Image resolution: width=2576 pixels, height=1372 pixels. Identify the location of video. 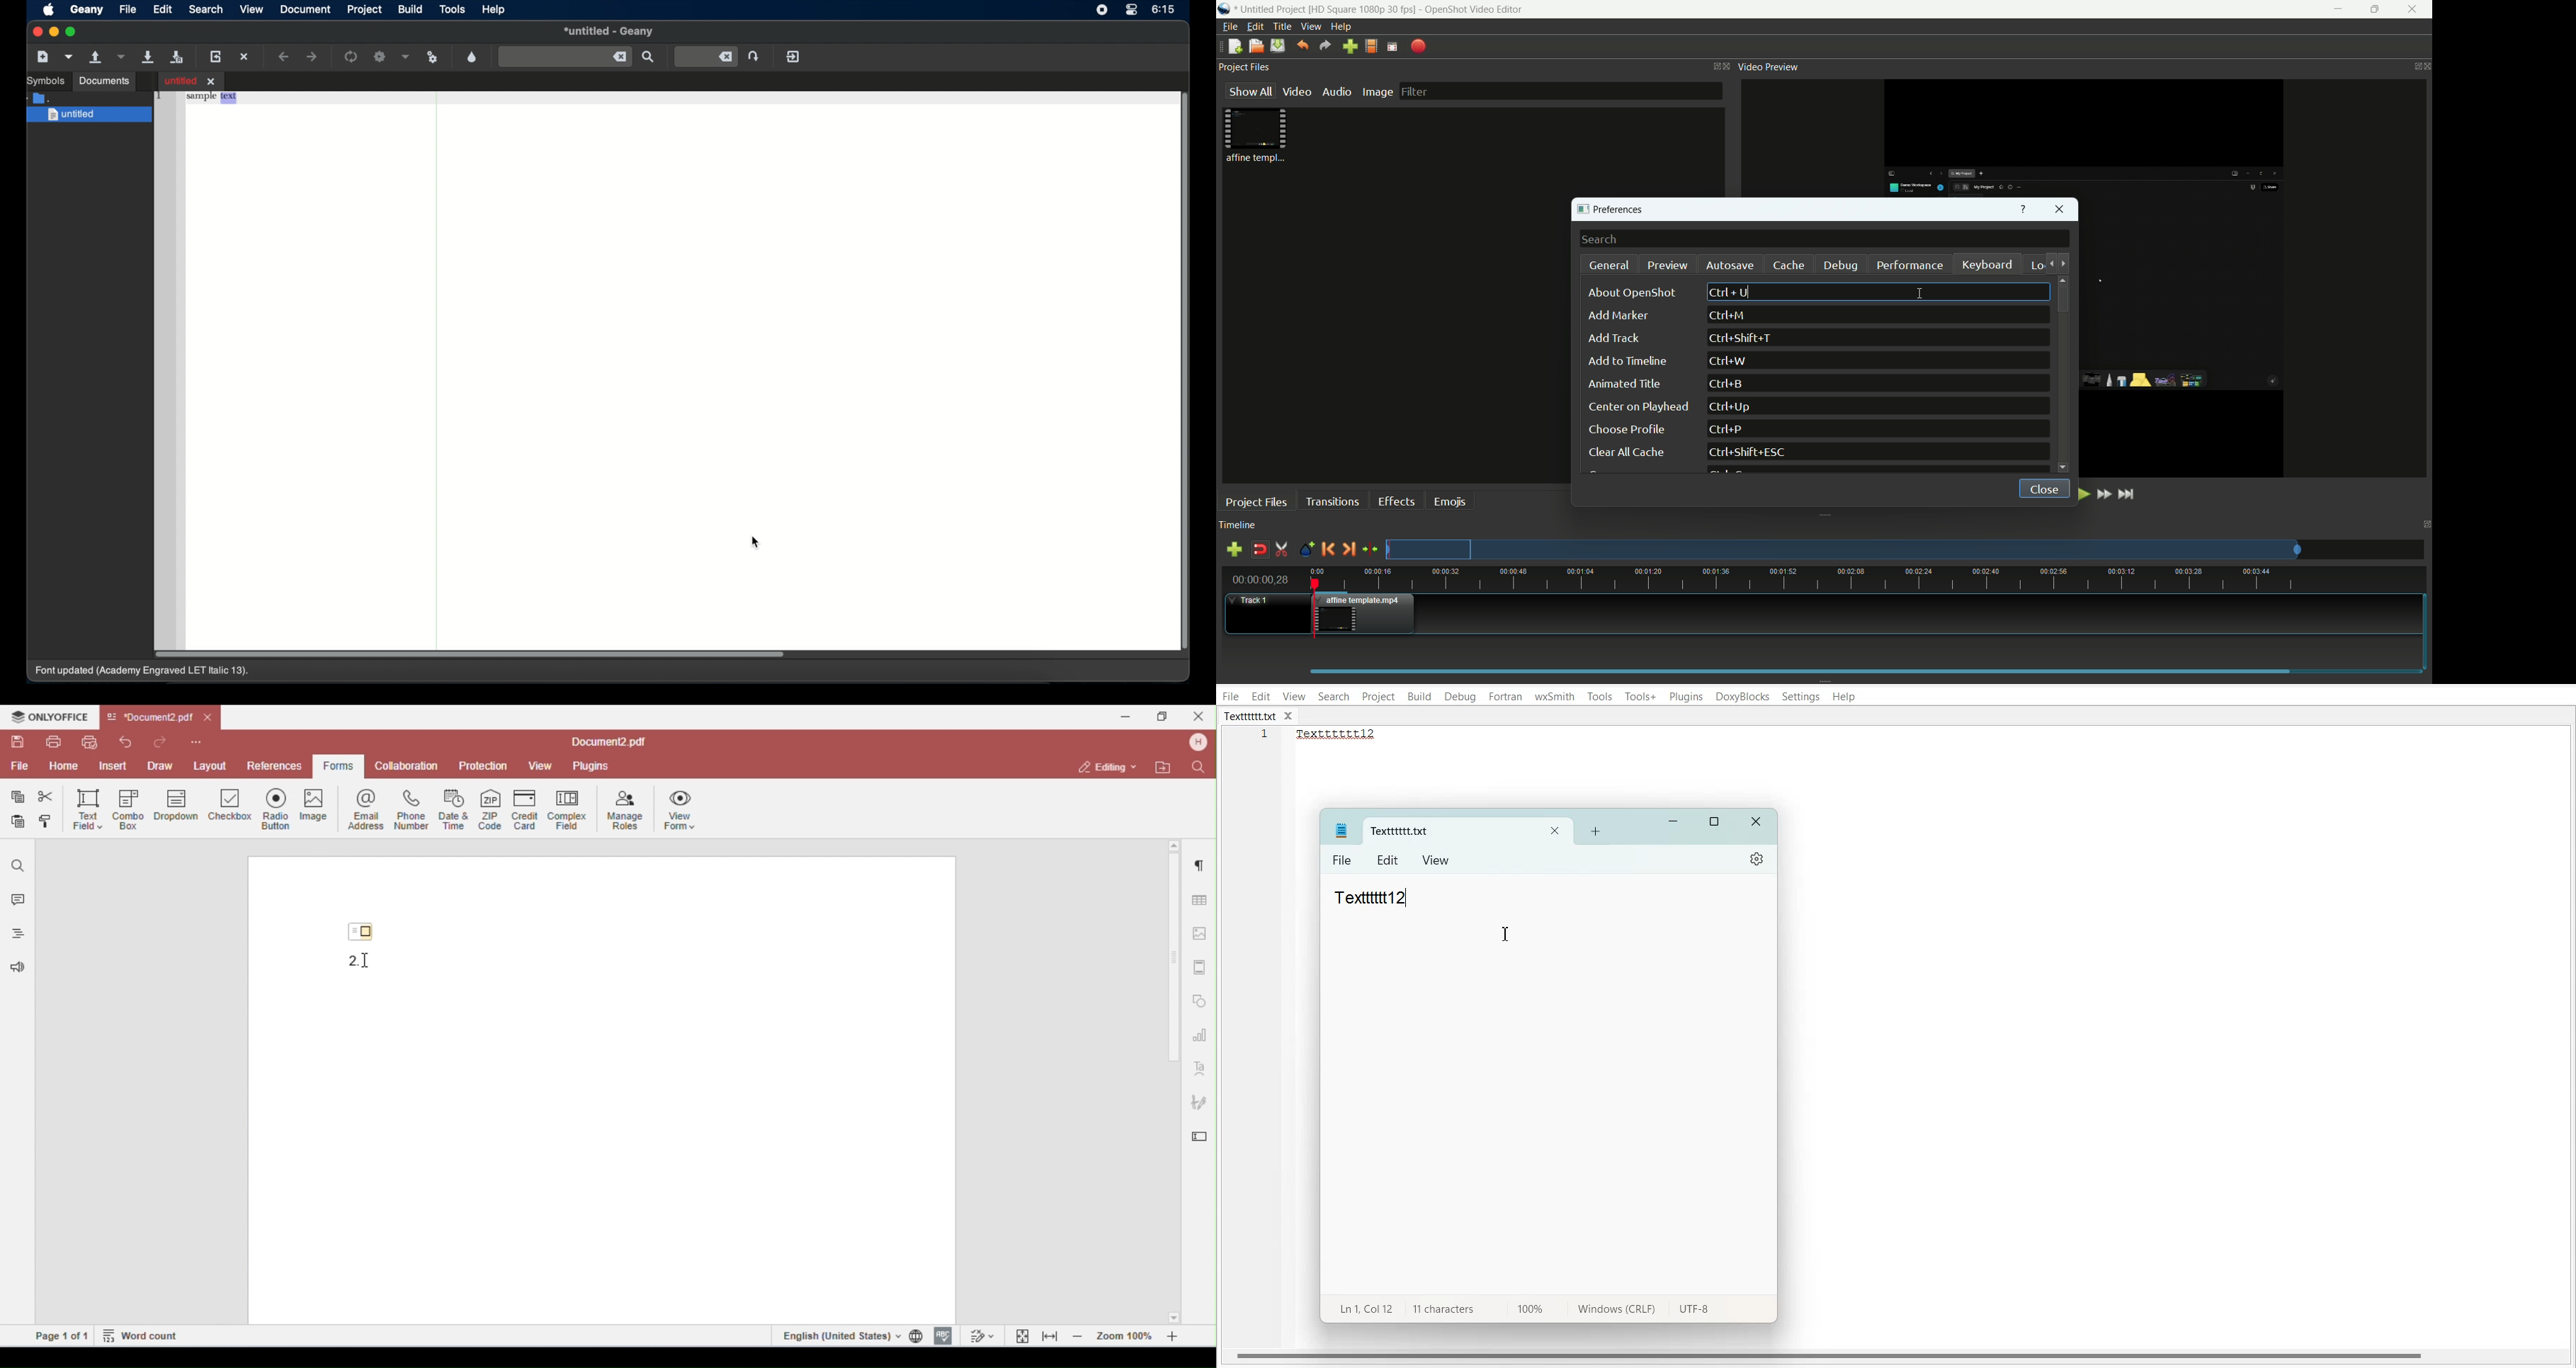
(1297, 92).